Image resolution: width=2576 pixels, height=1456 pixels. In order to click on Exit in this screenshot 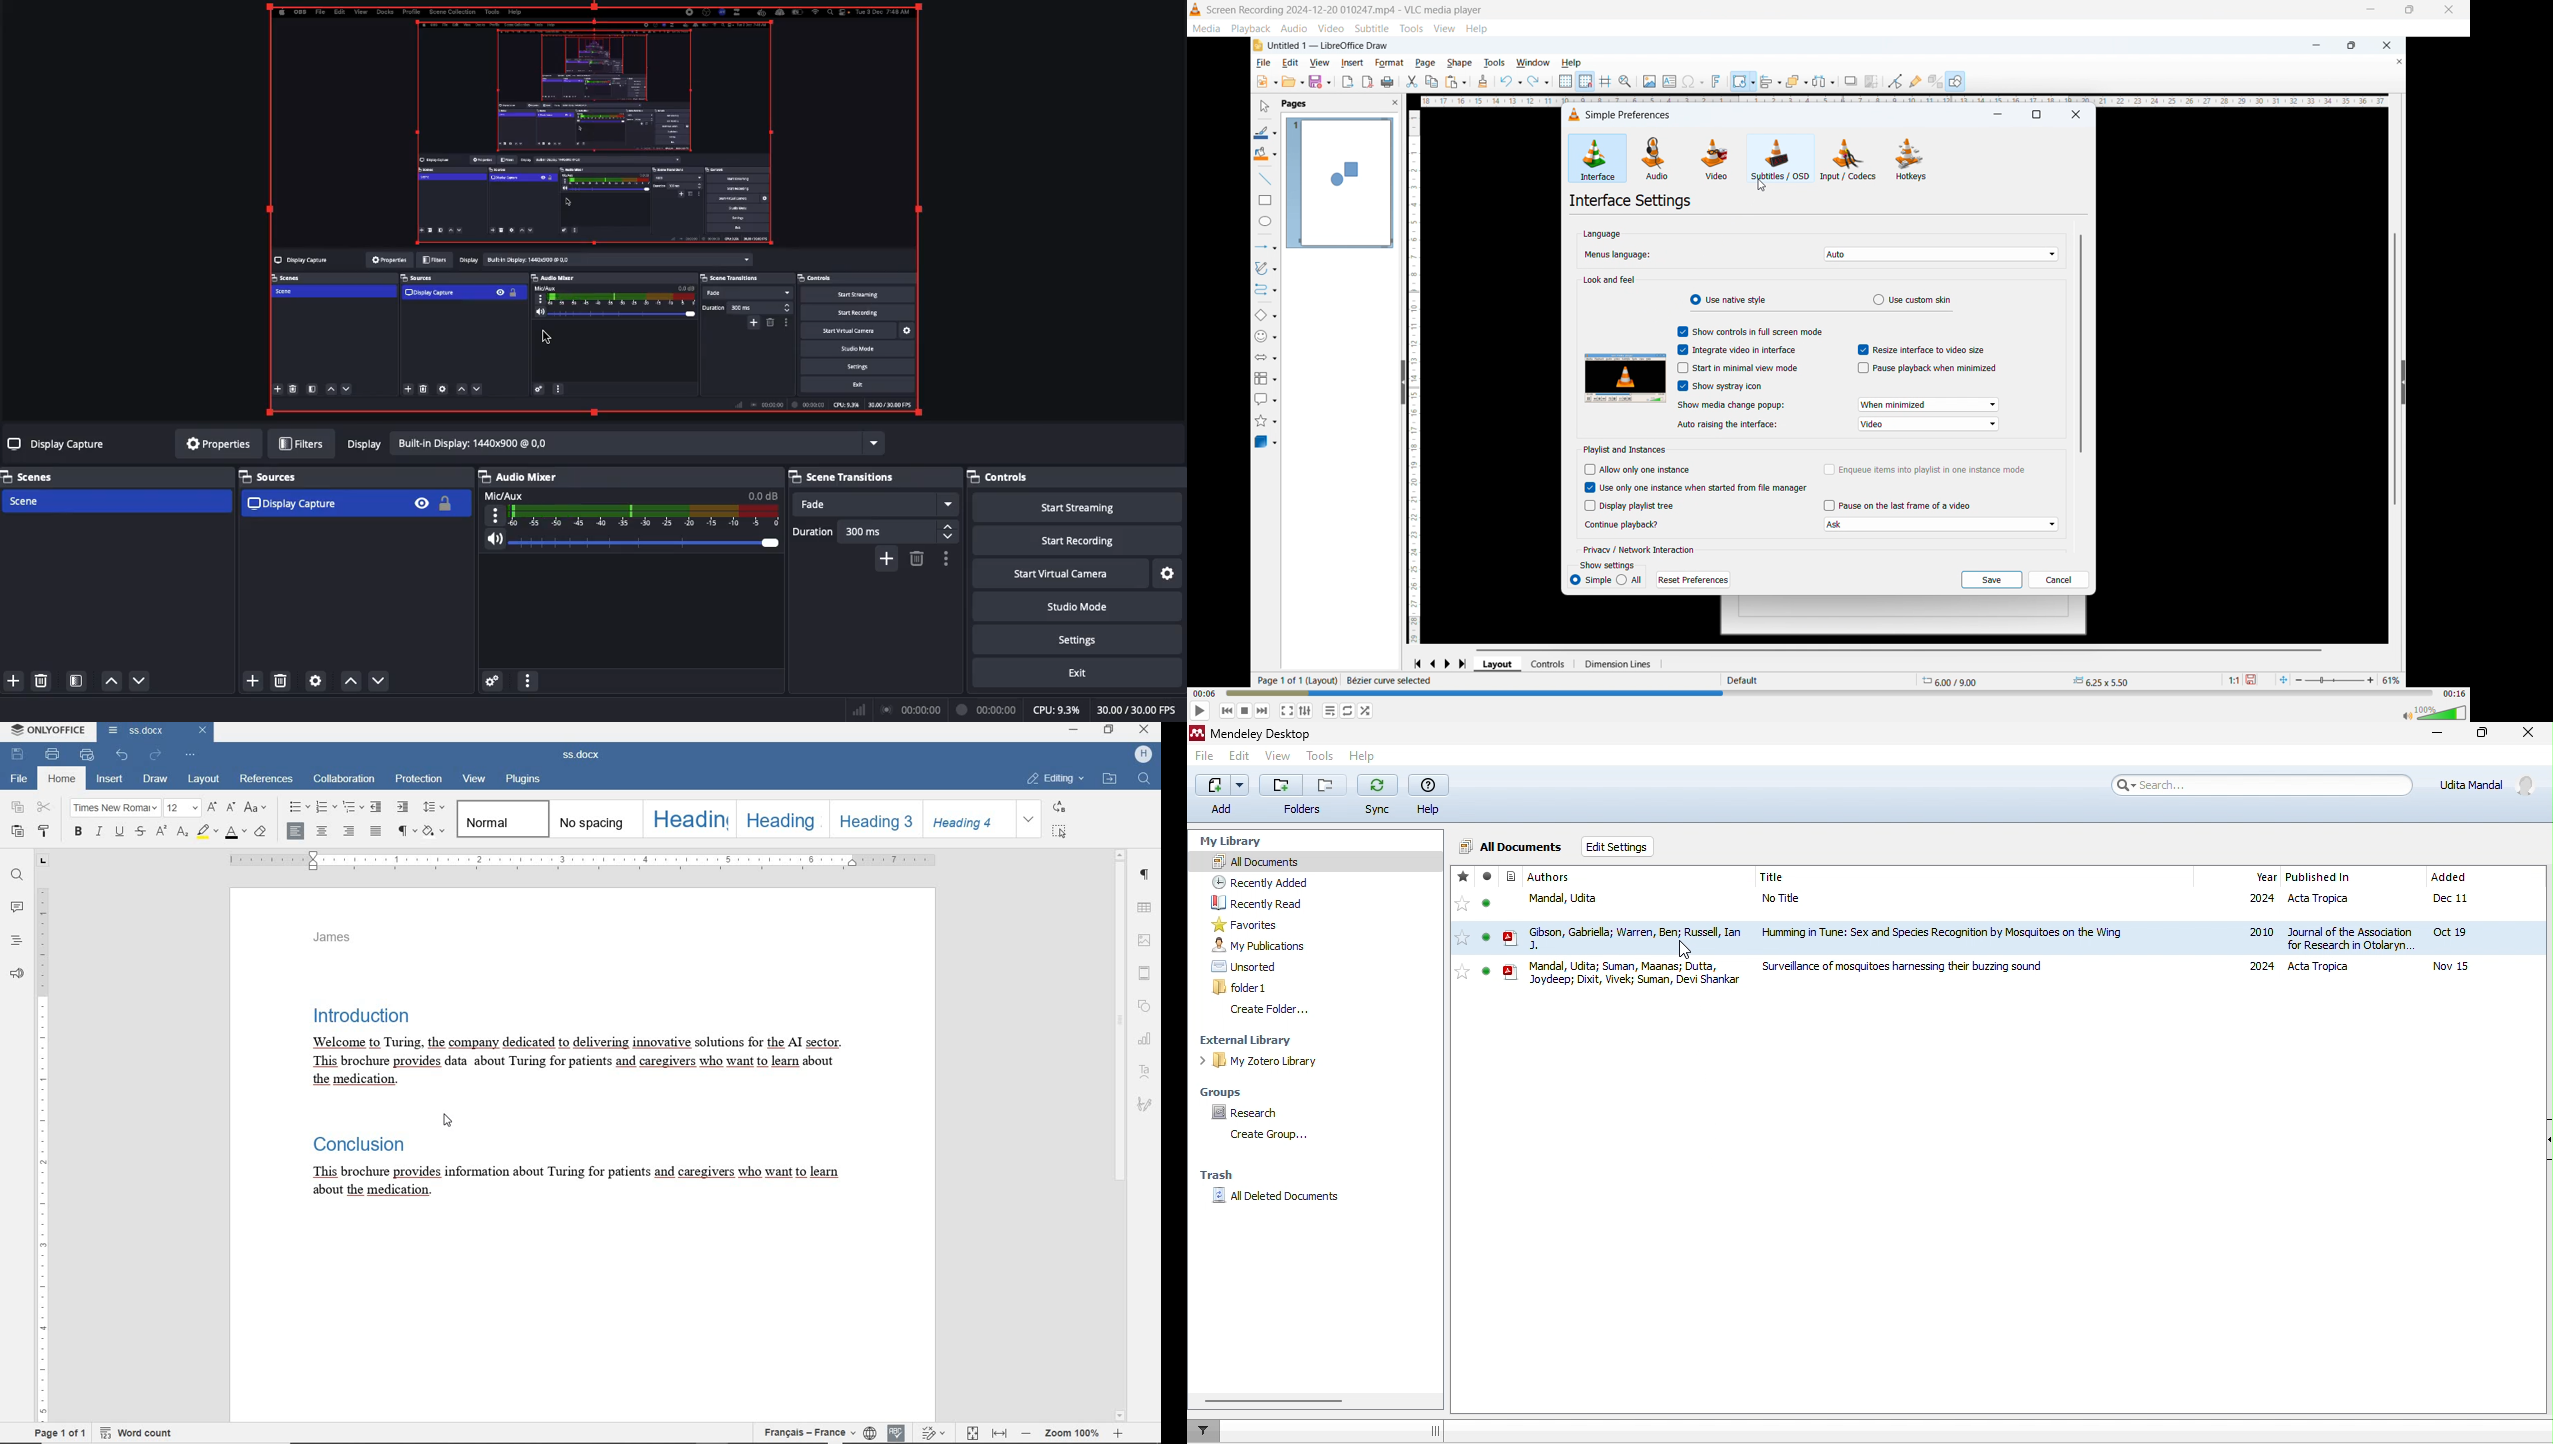, I will do `click(1075, 673)`.